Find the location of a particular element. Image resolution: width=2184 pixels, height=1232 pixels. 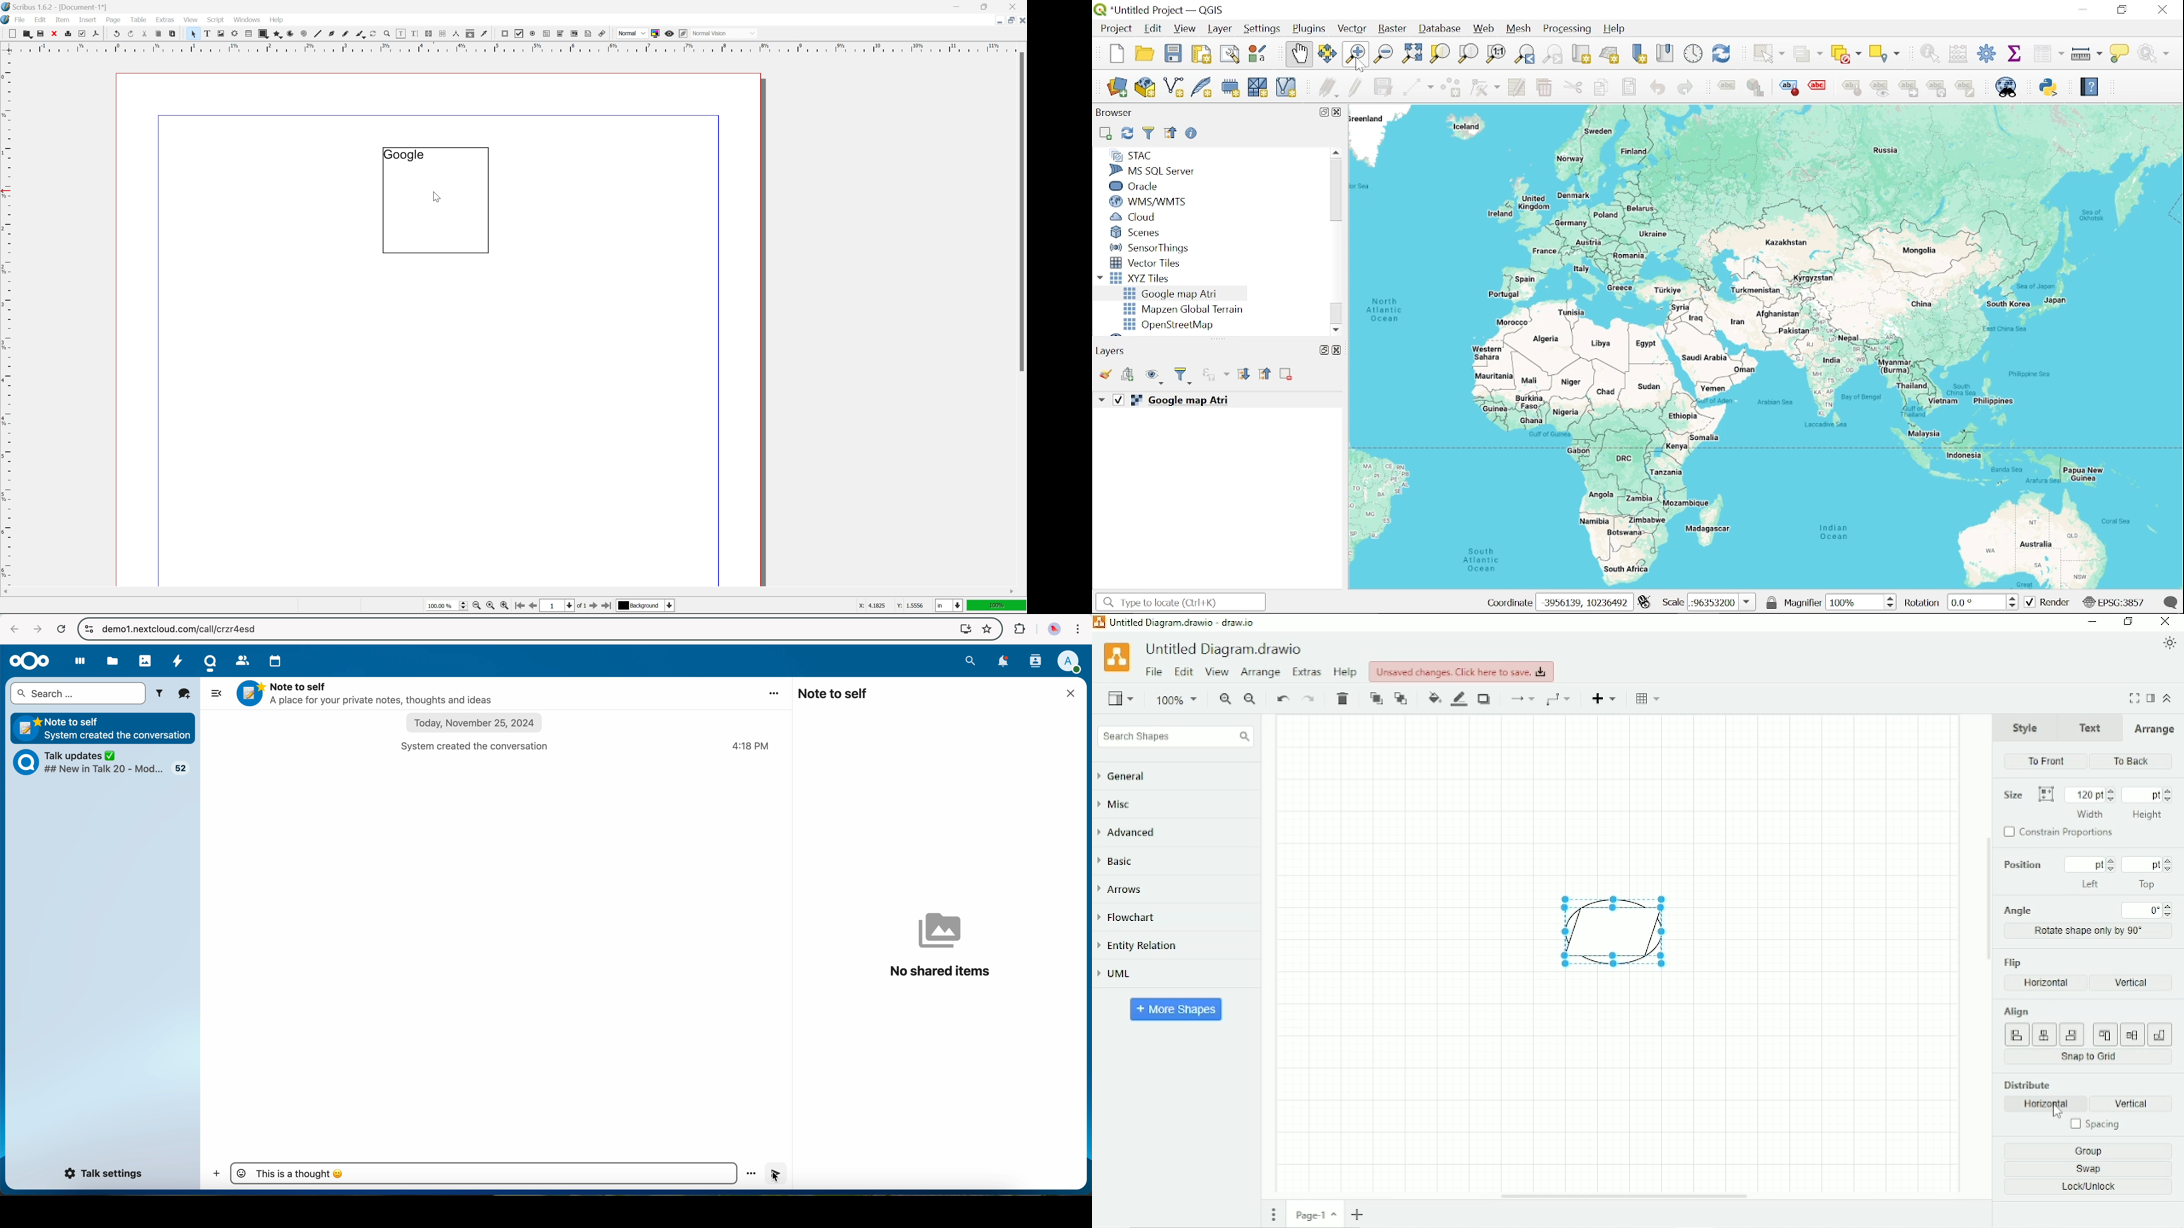

Talk settings is located at coordinates (105, 1174).